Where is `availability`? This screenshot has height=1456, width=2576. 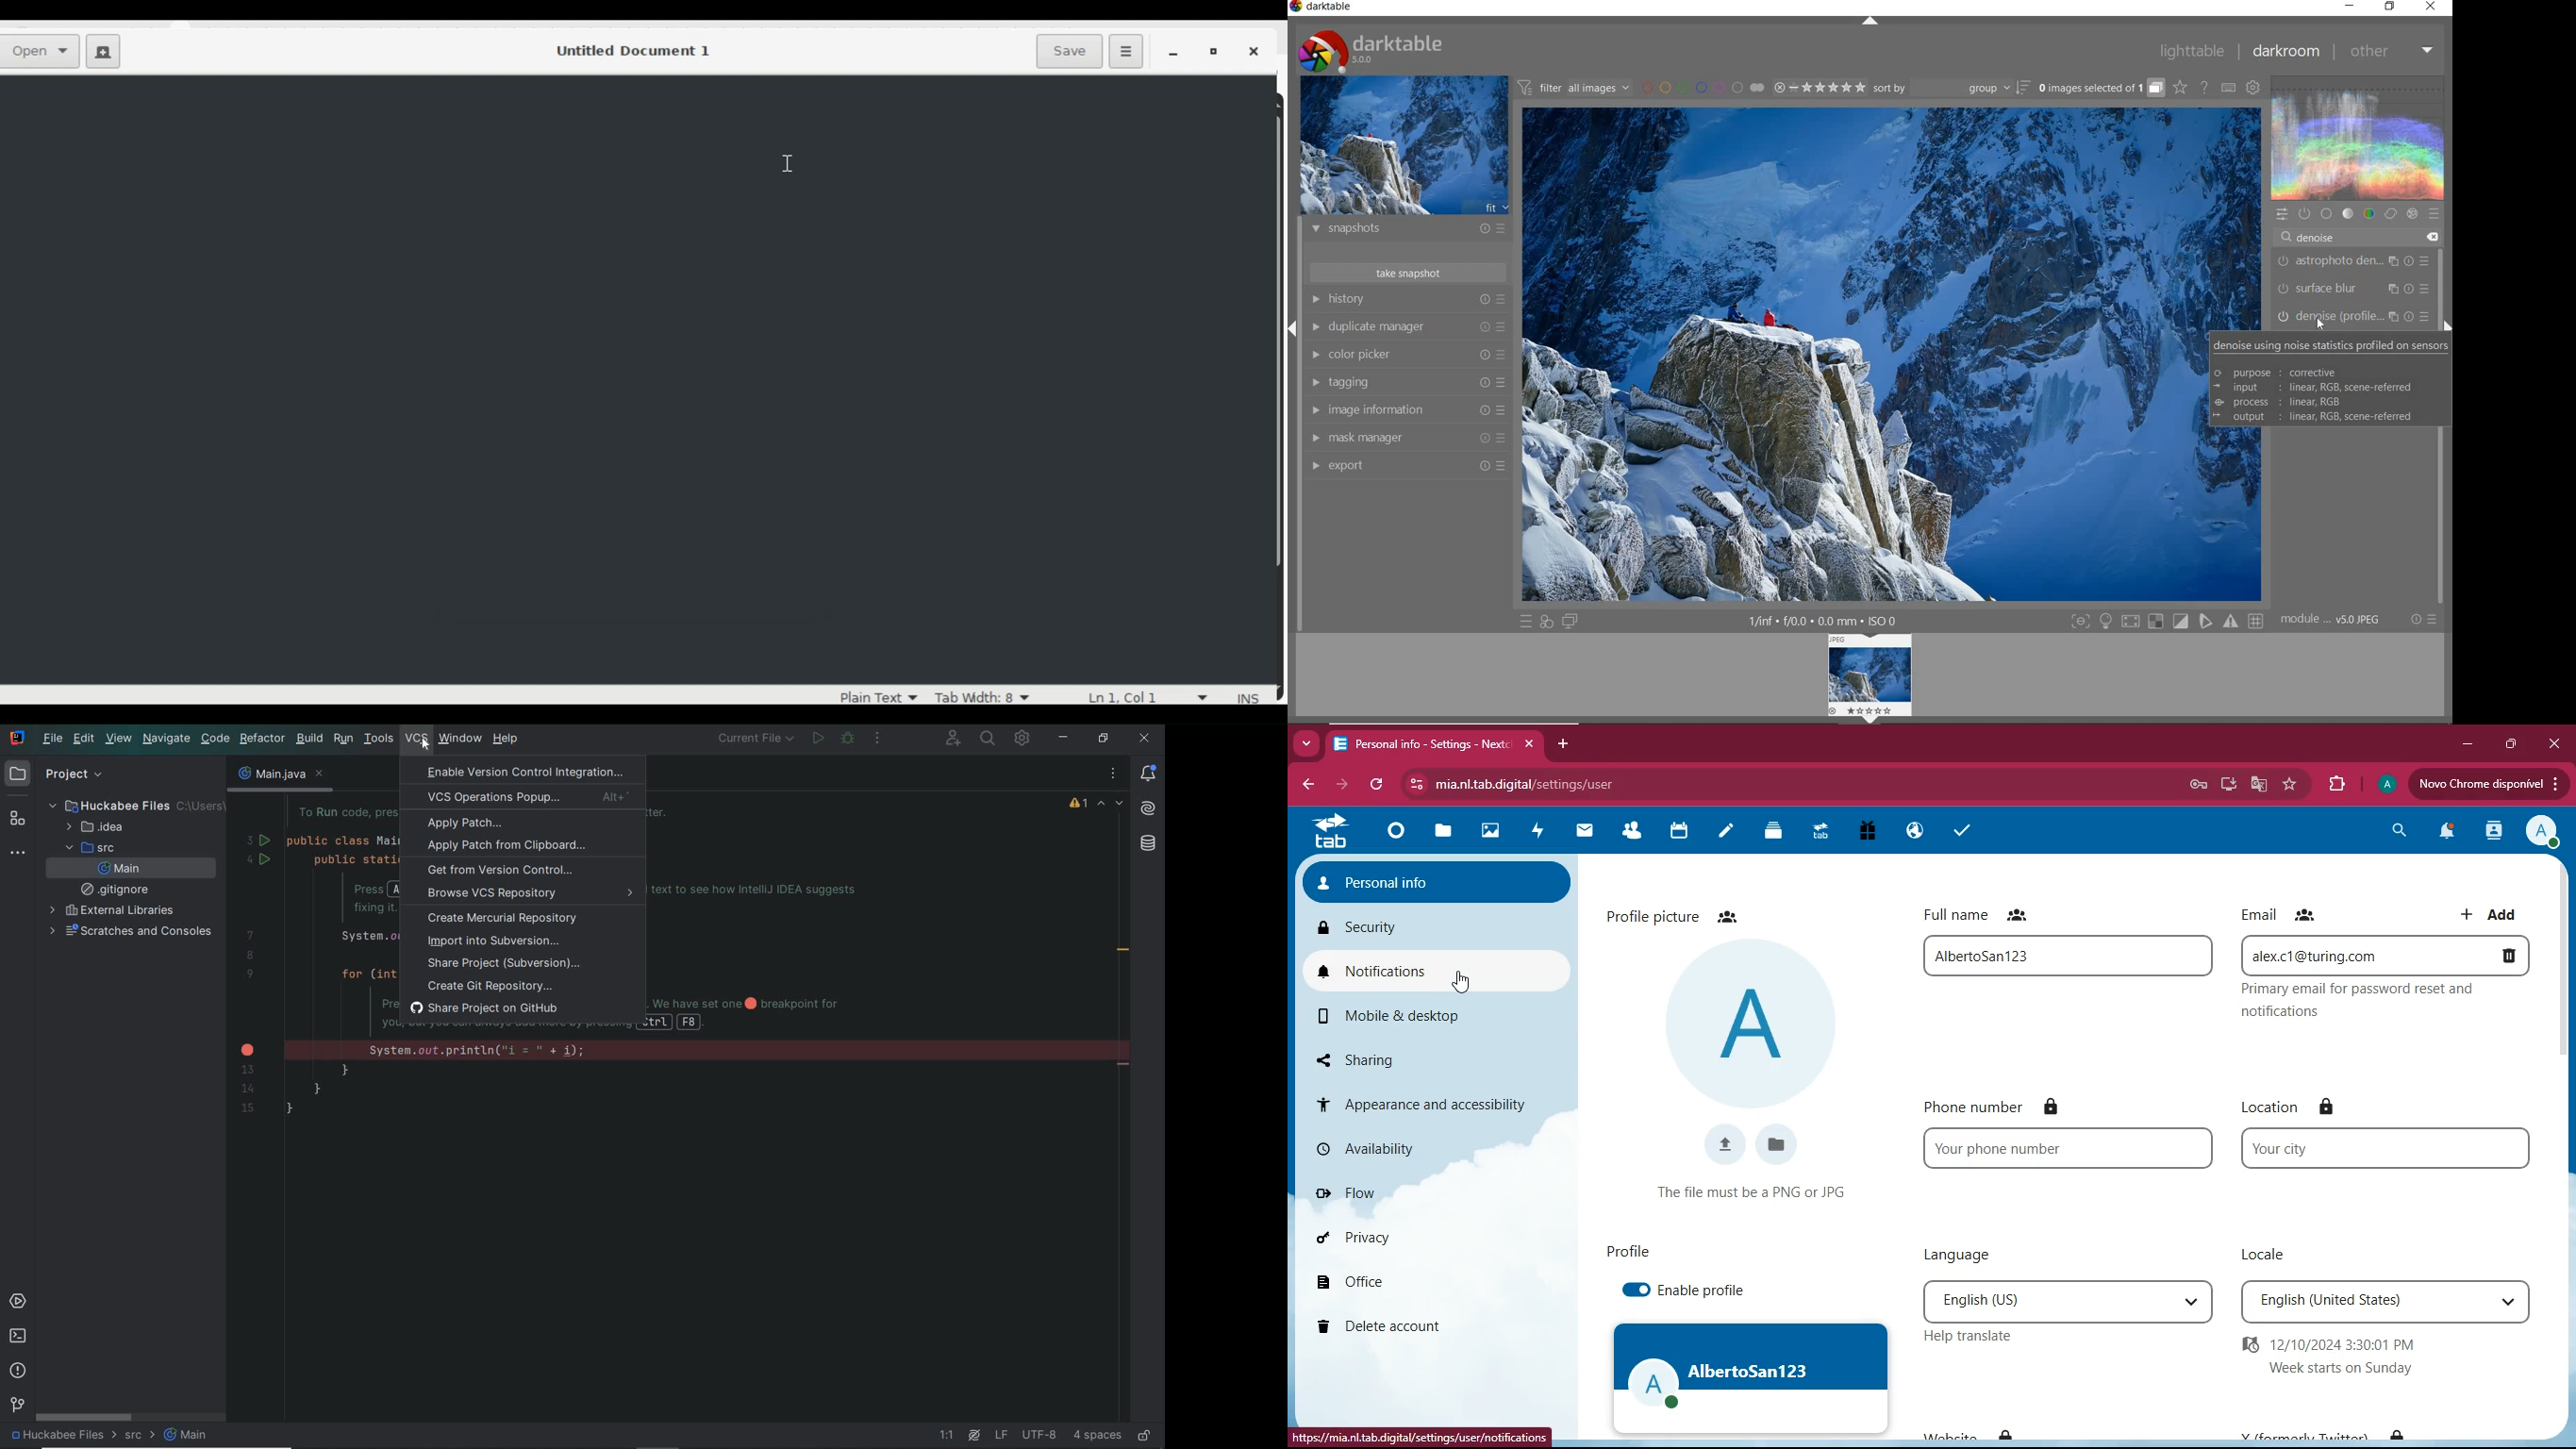
availability is located at coordinates (1368, 1149).